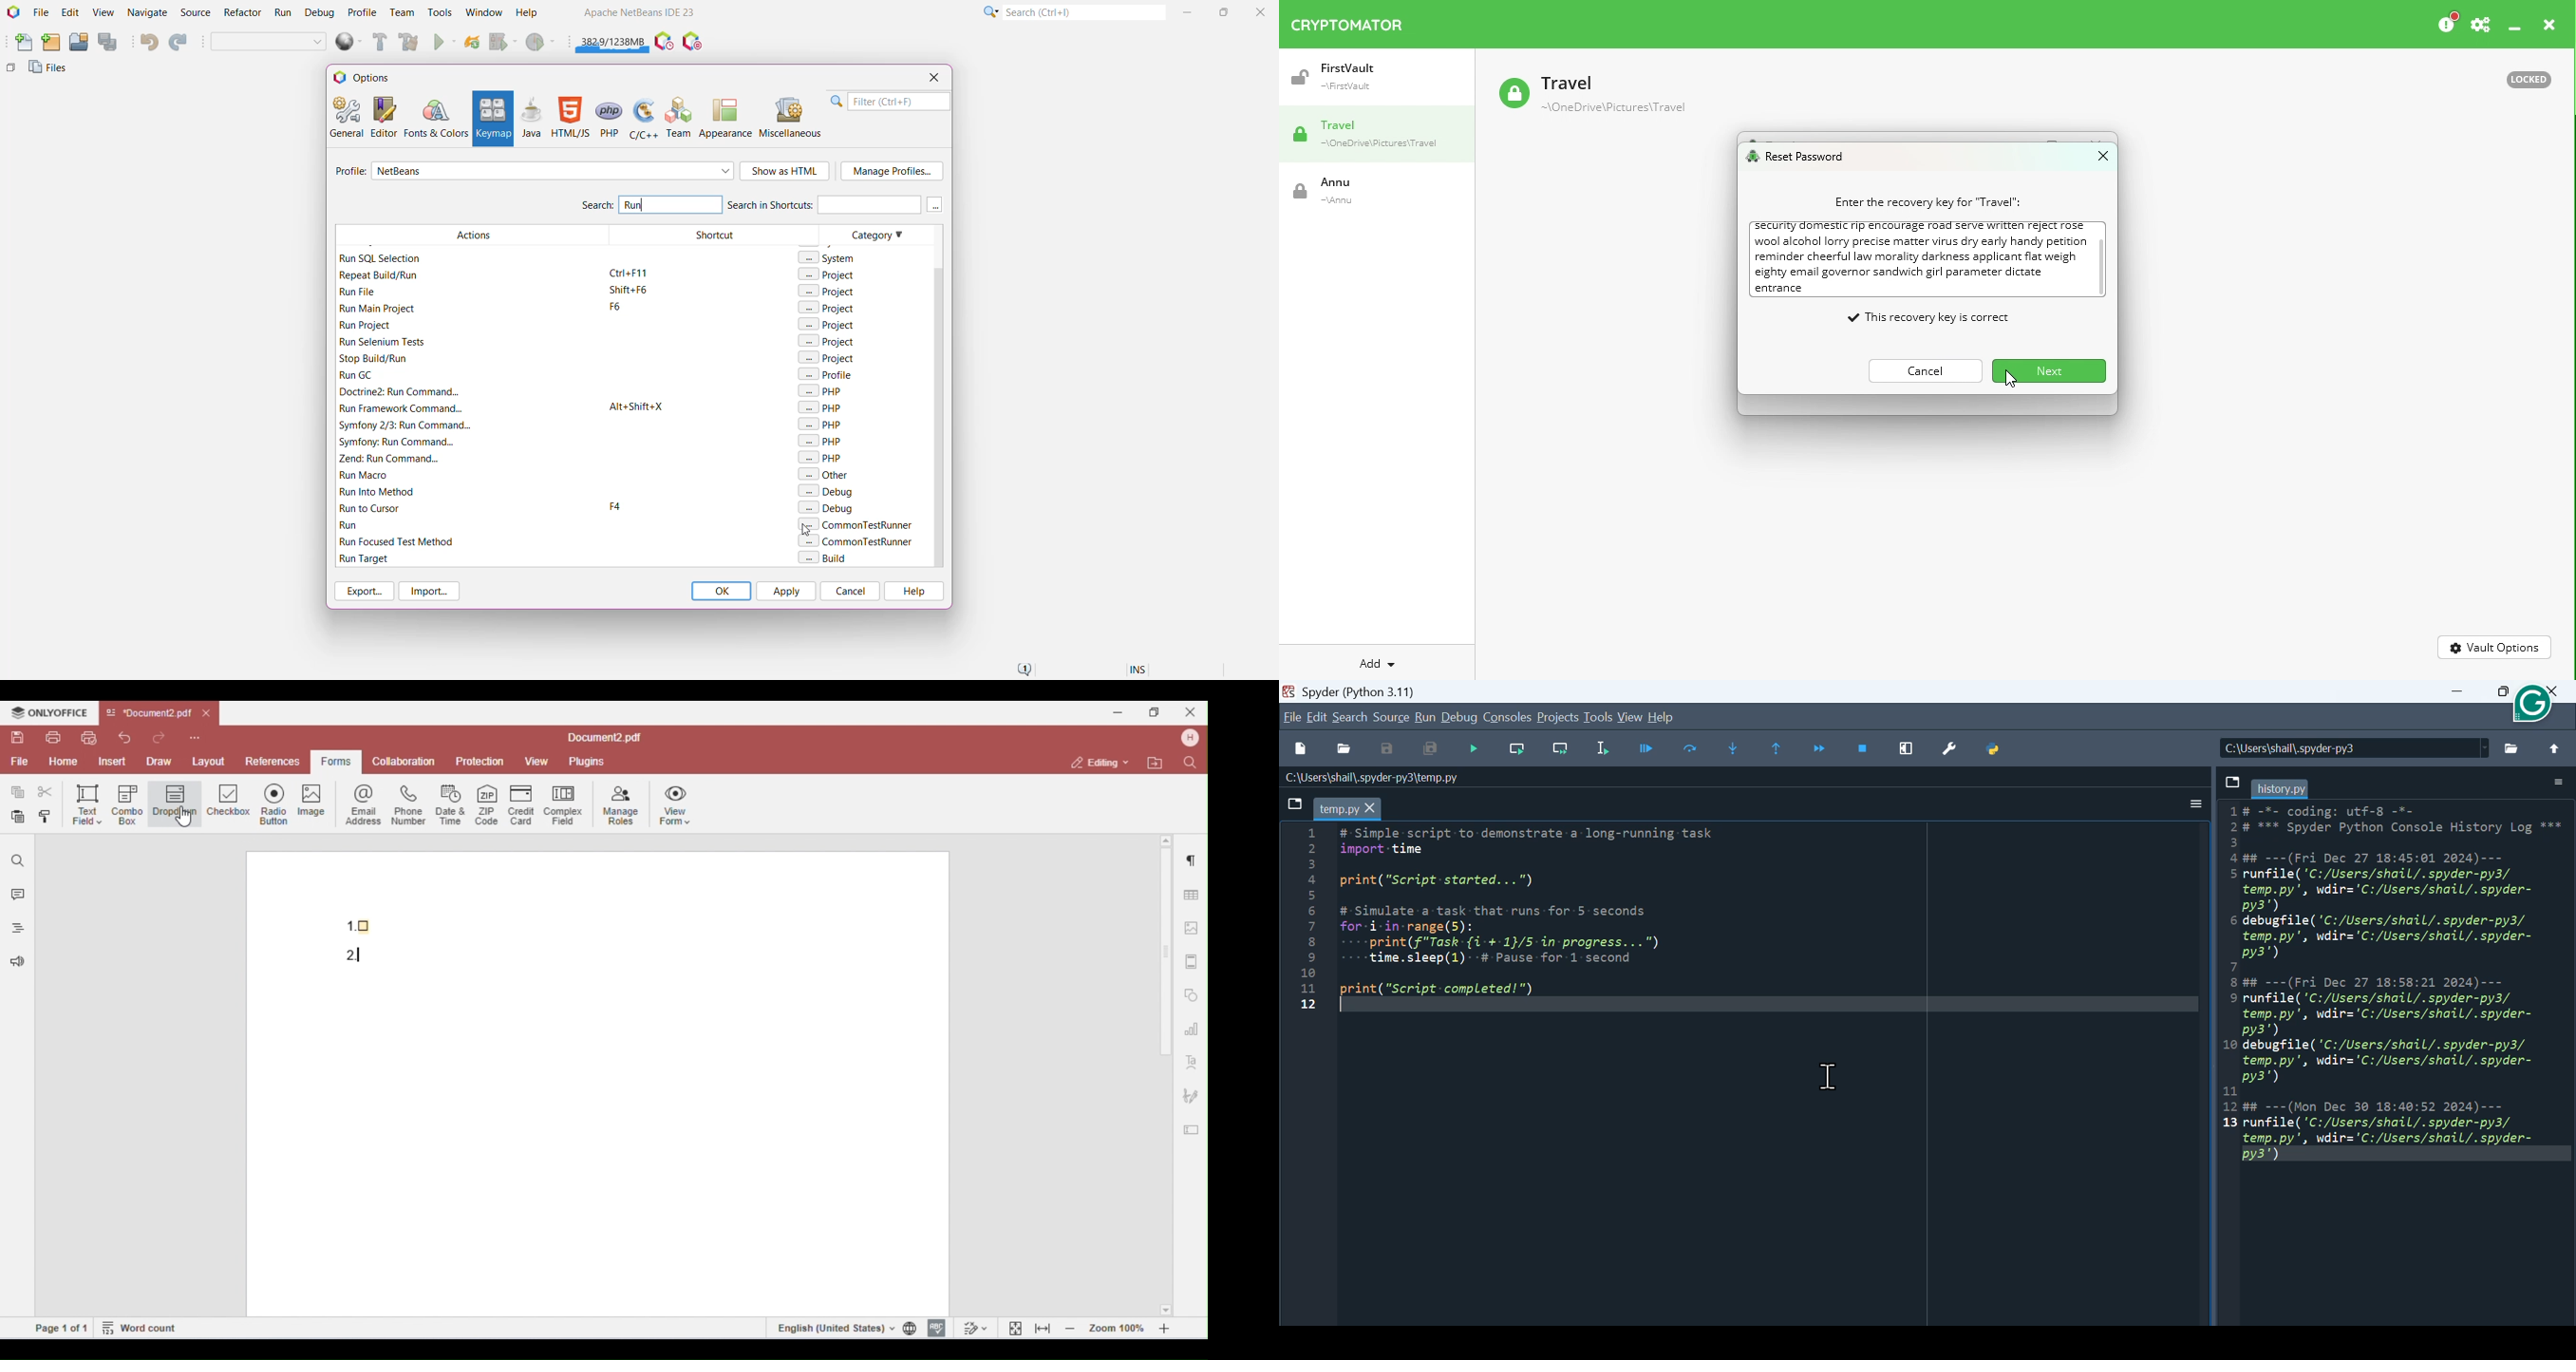  What do you see at coordinates (1688, 748) in the screenshot?
I see `Run current cell` at bounding box center [1688, 748].